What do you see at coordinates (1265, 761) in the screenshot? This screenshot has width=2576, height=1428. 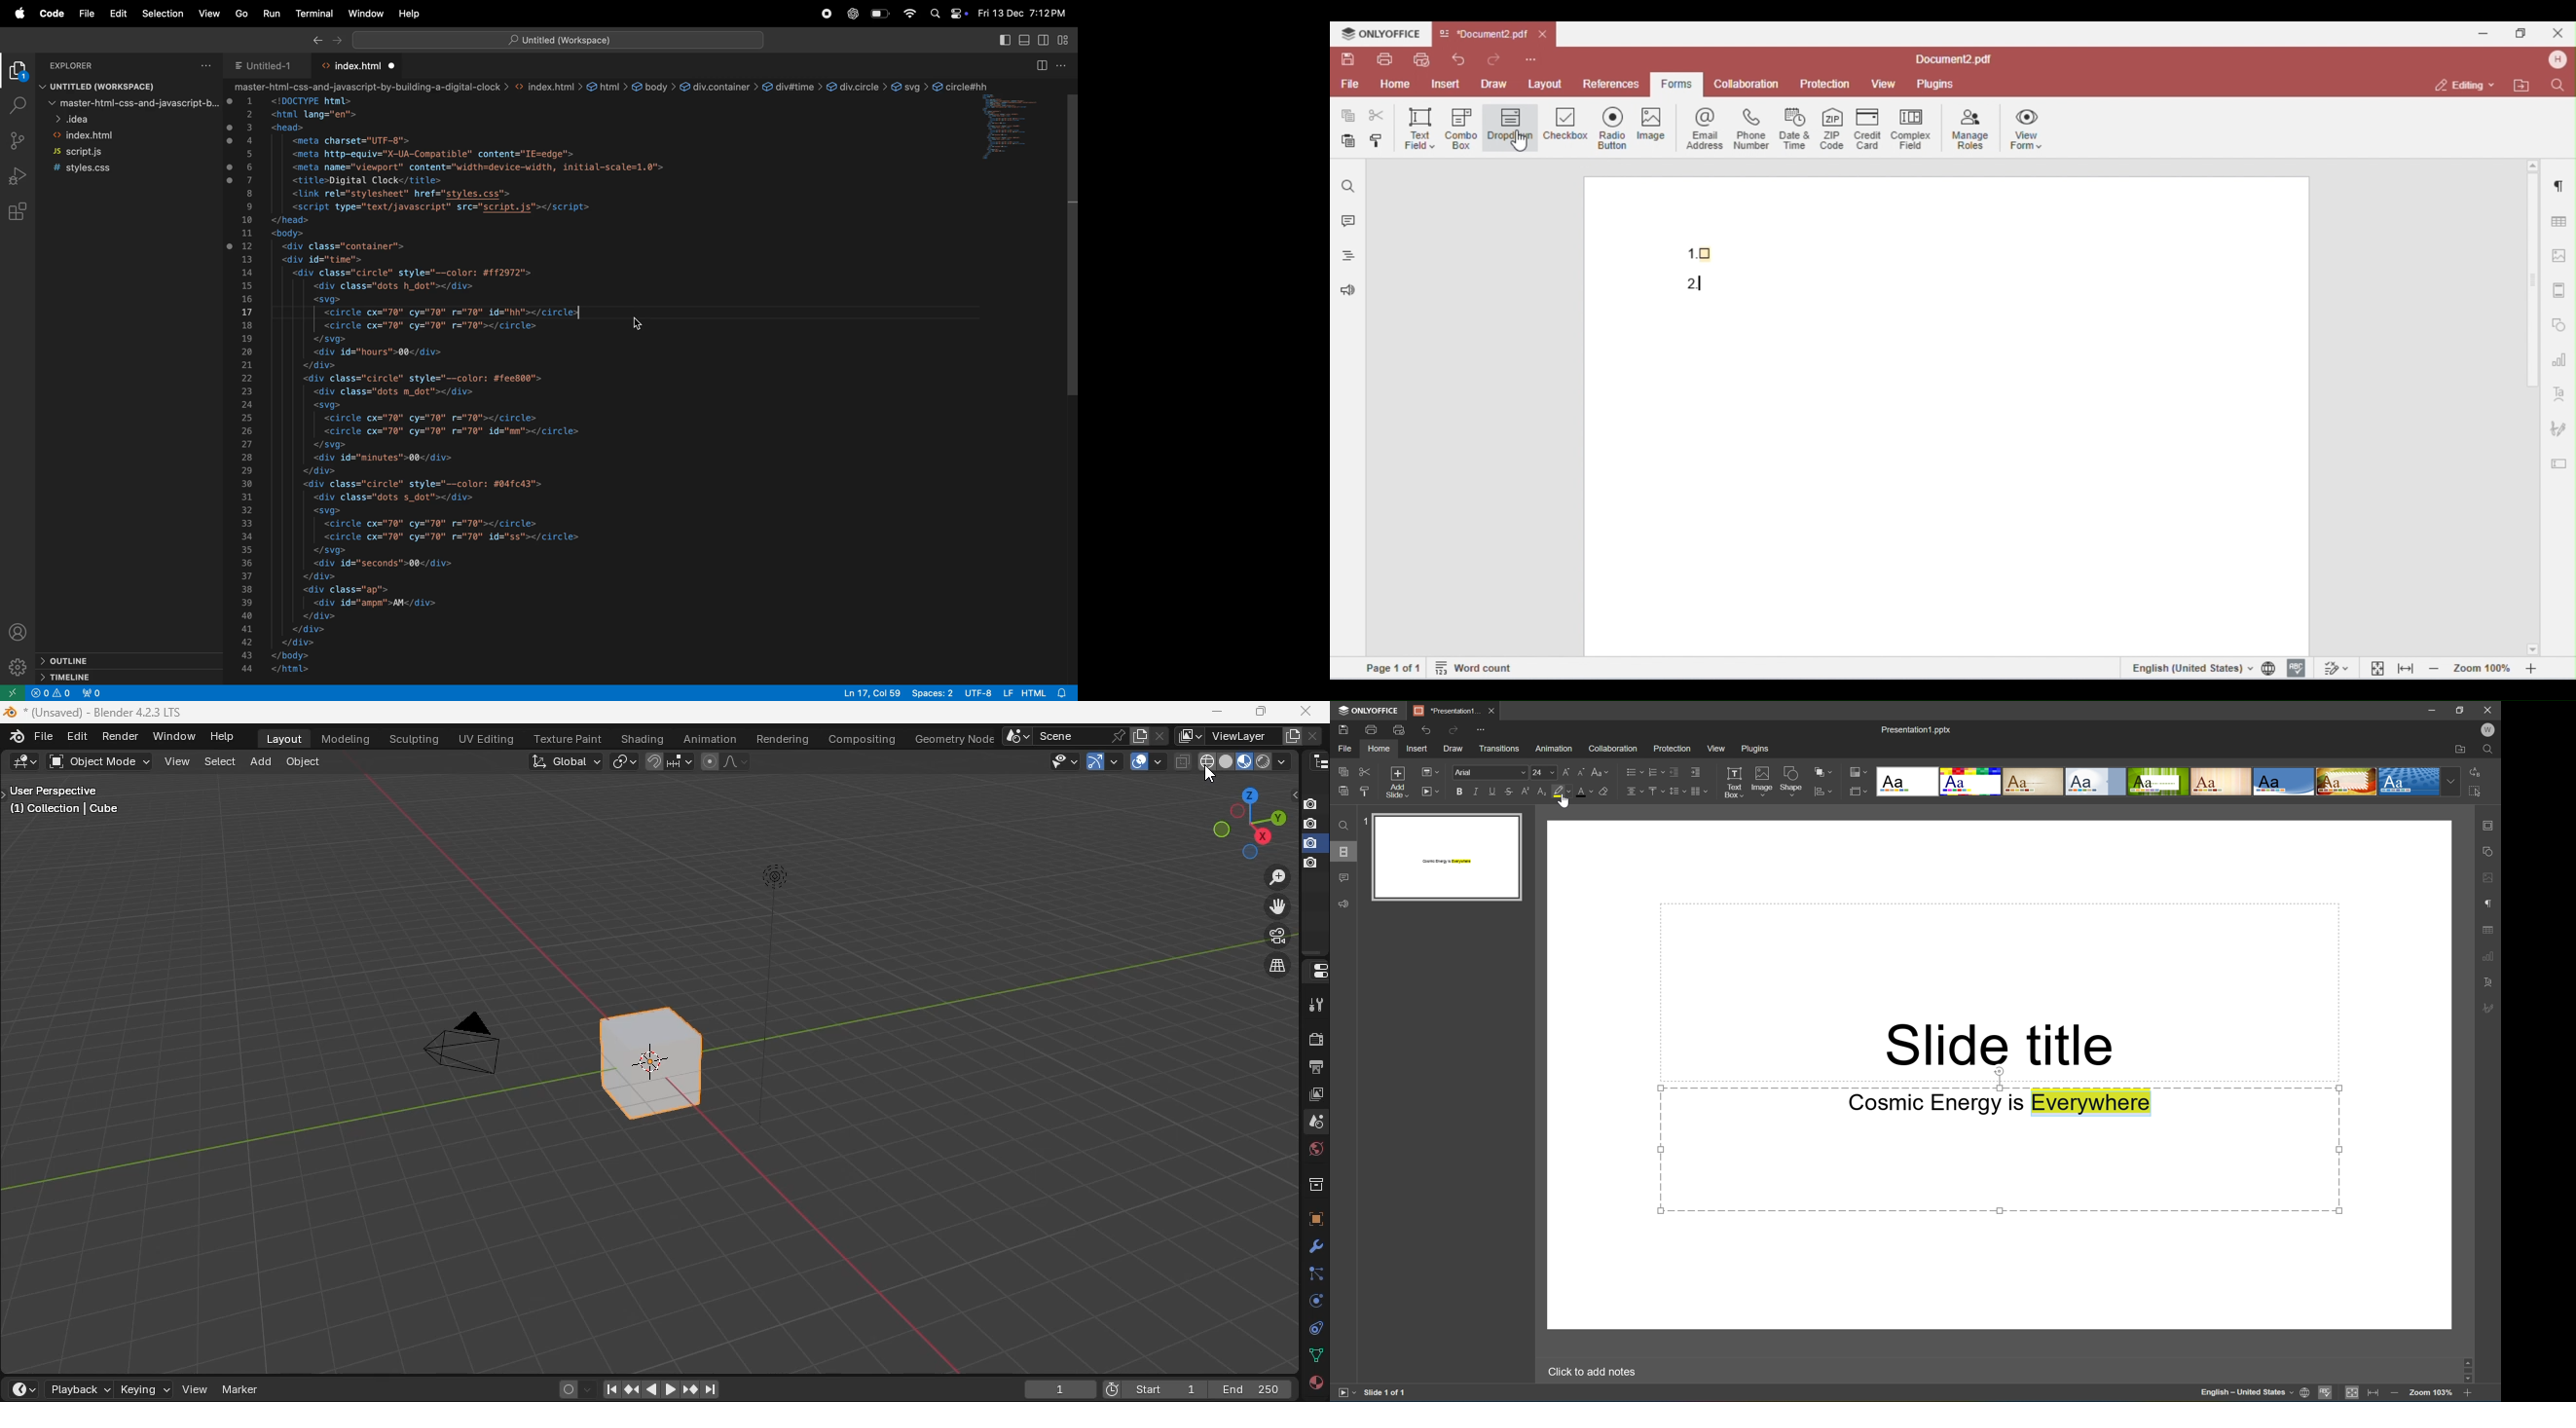 I see `rendered display` at bounding box center [1265, 761].